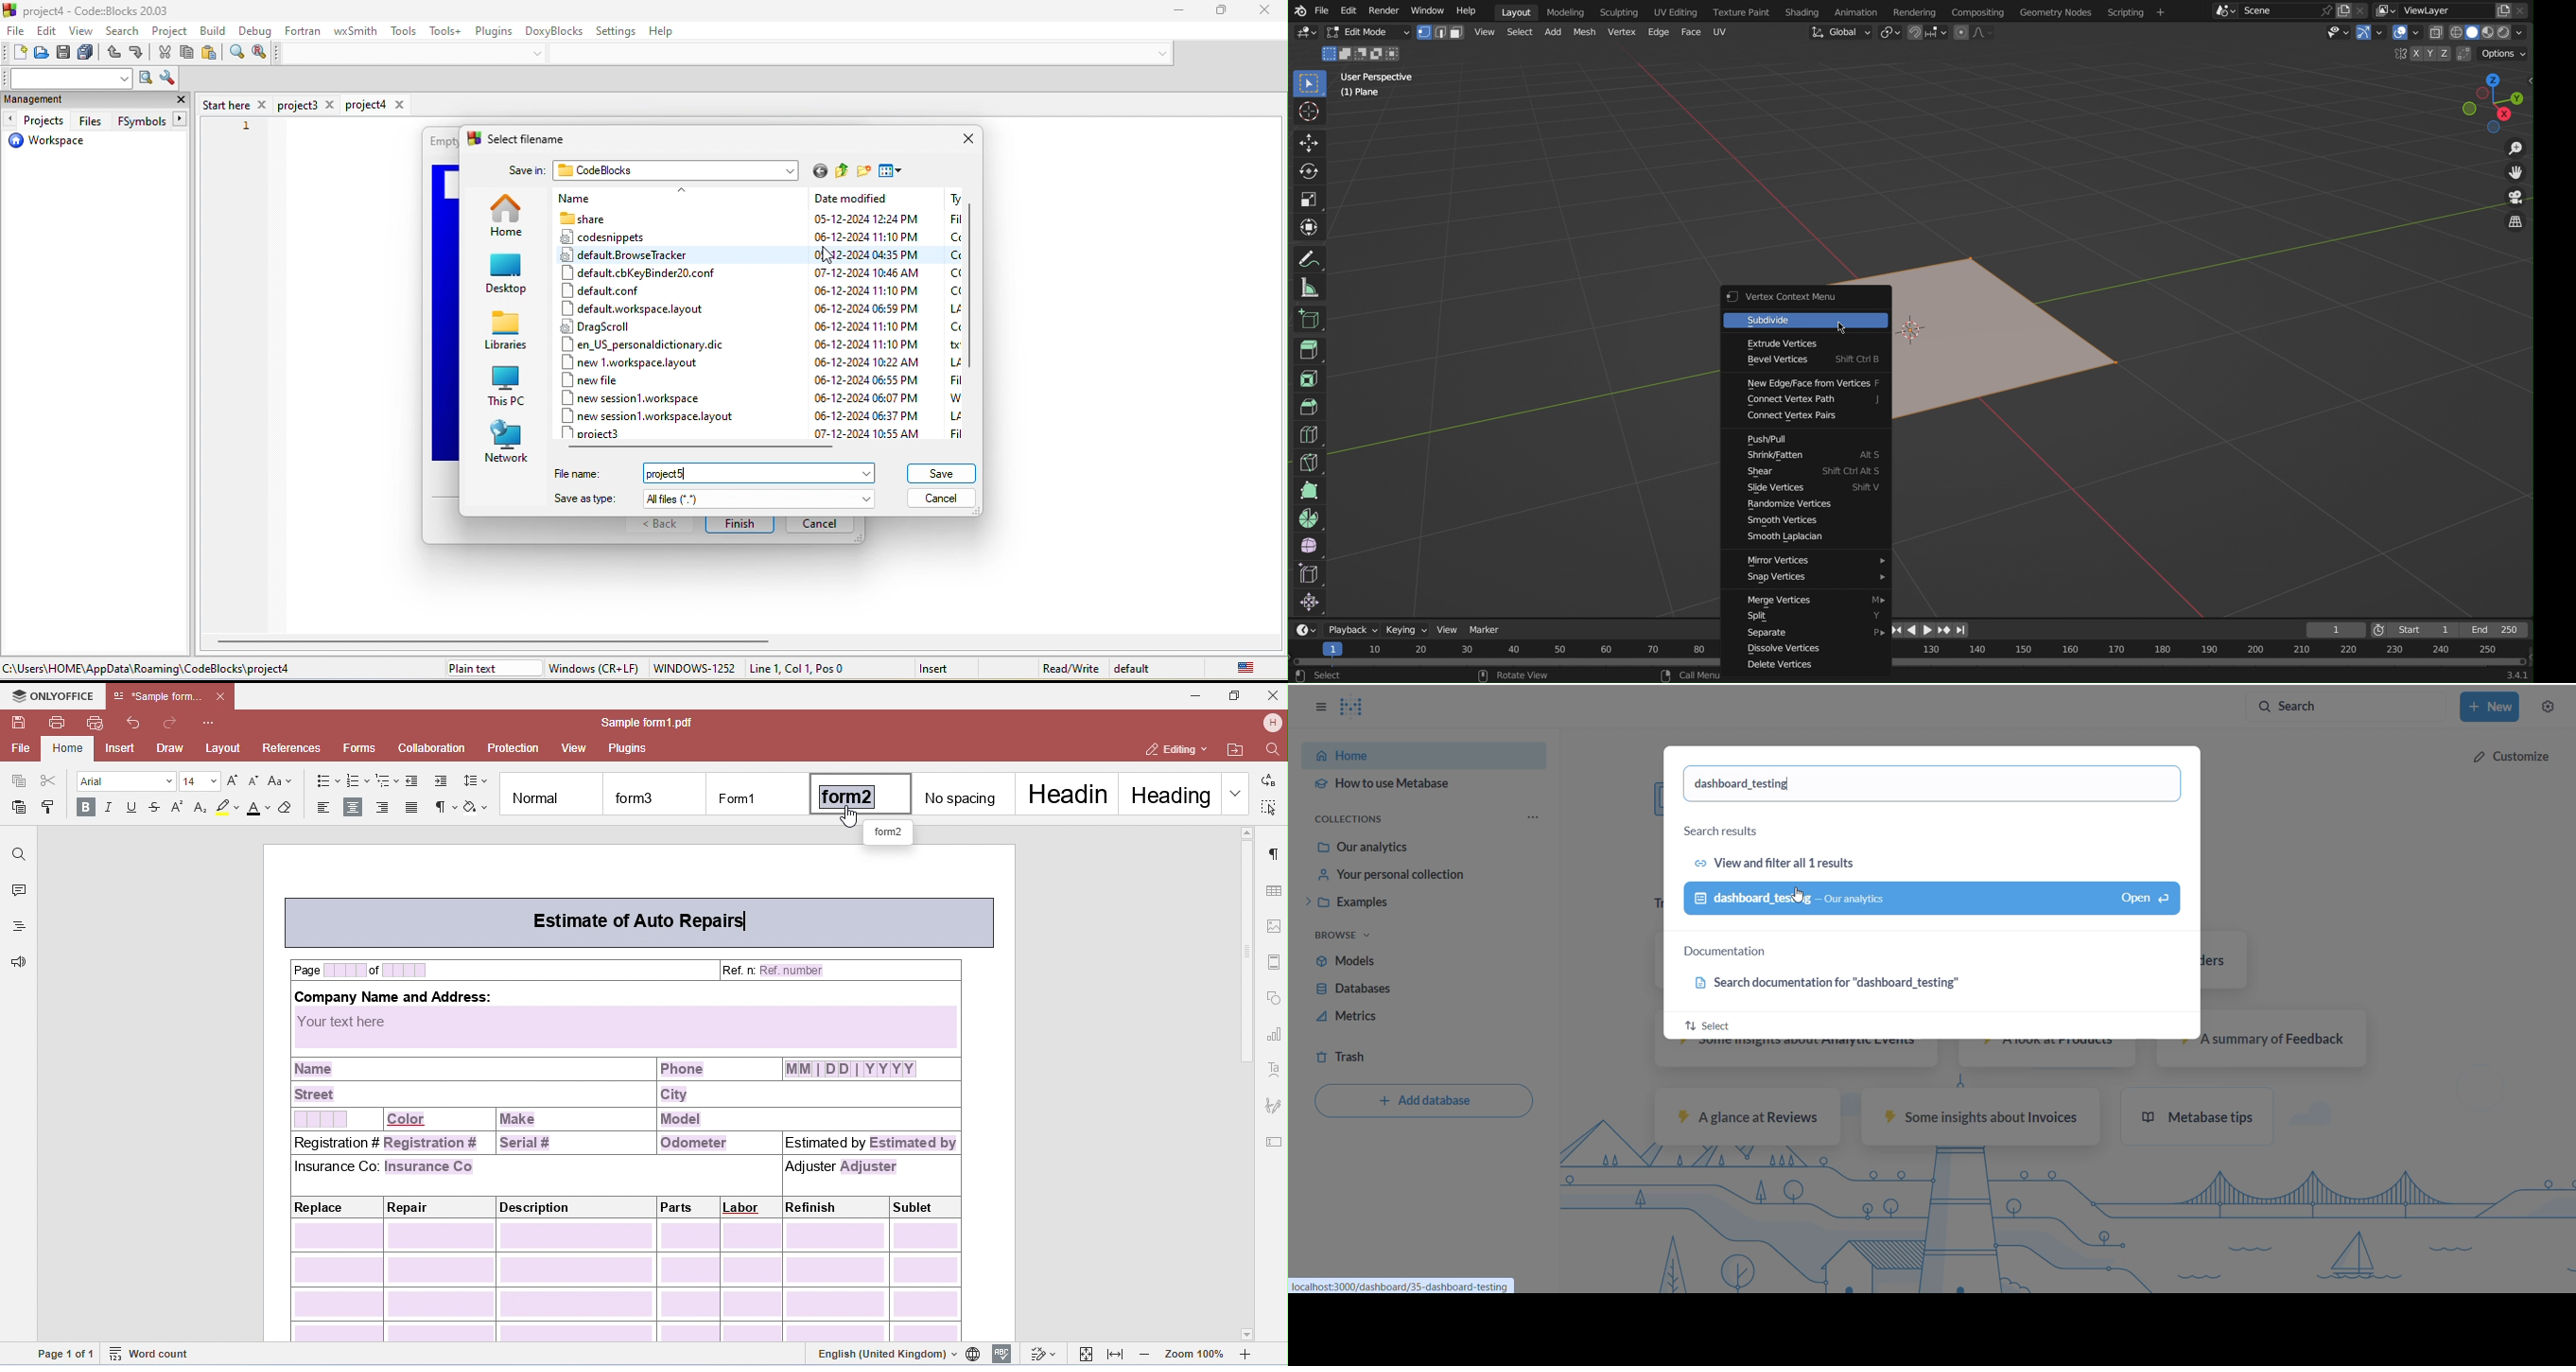 The image size is (2576, 1372). Describe the element at coordinates (1720, 31) in the screenshot. I see `UV` at that location.